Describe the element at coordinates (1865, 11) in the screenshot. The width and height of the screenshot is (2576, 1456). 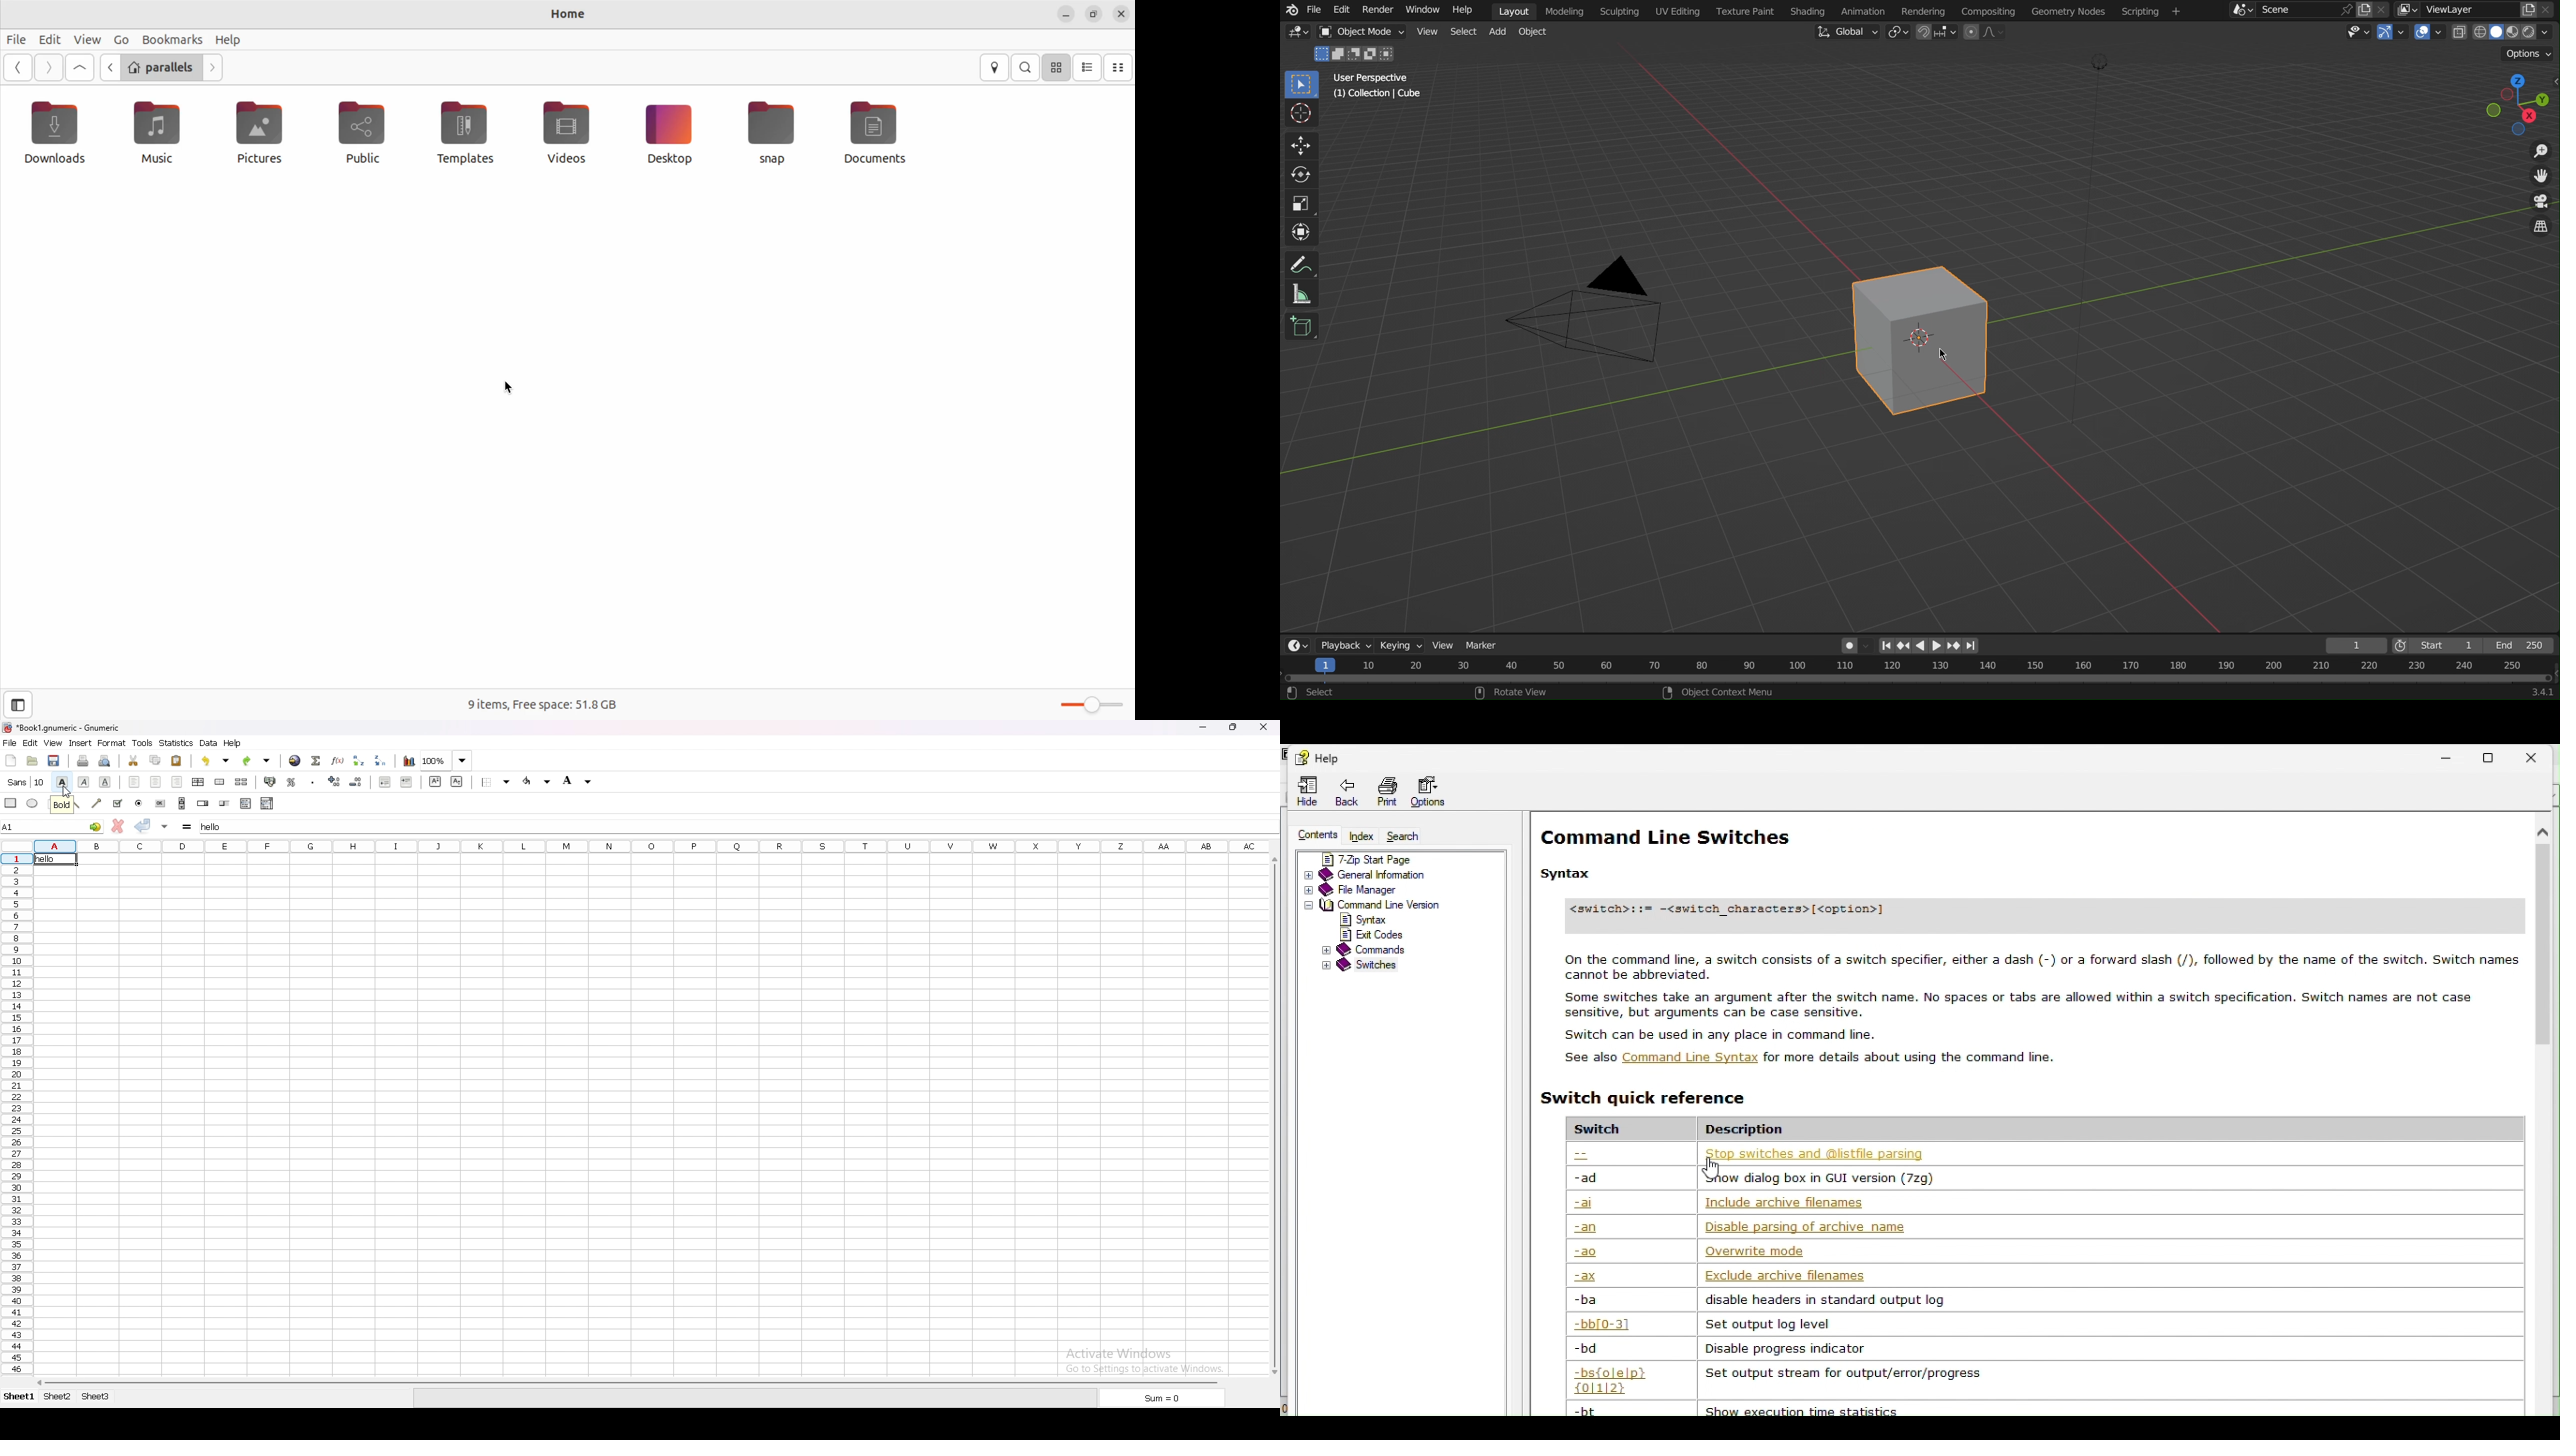
I see `Animation` at that location.